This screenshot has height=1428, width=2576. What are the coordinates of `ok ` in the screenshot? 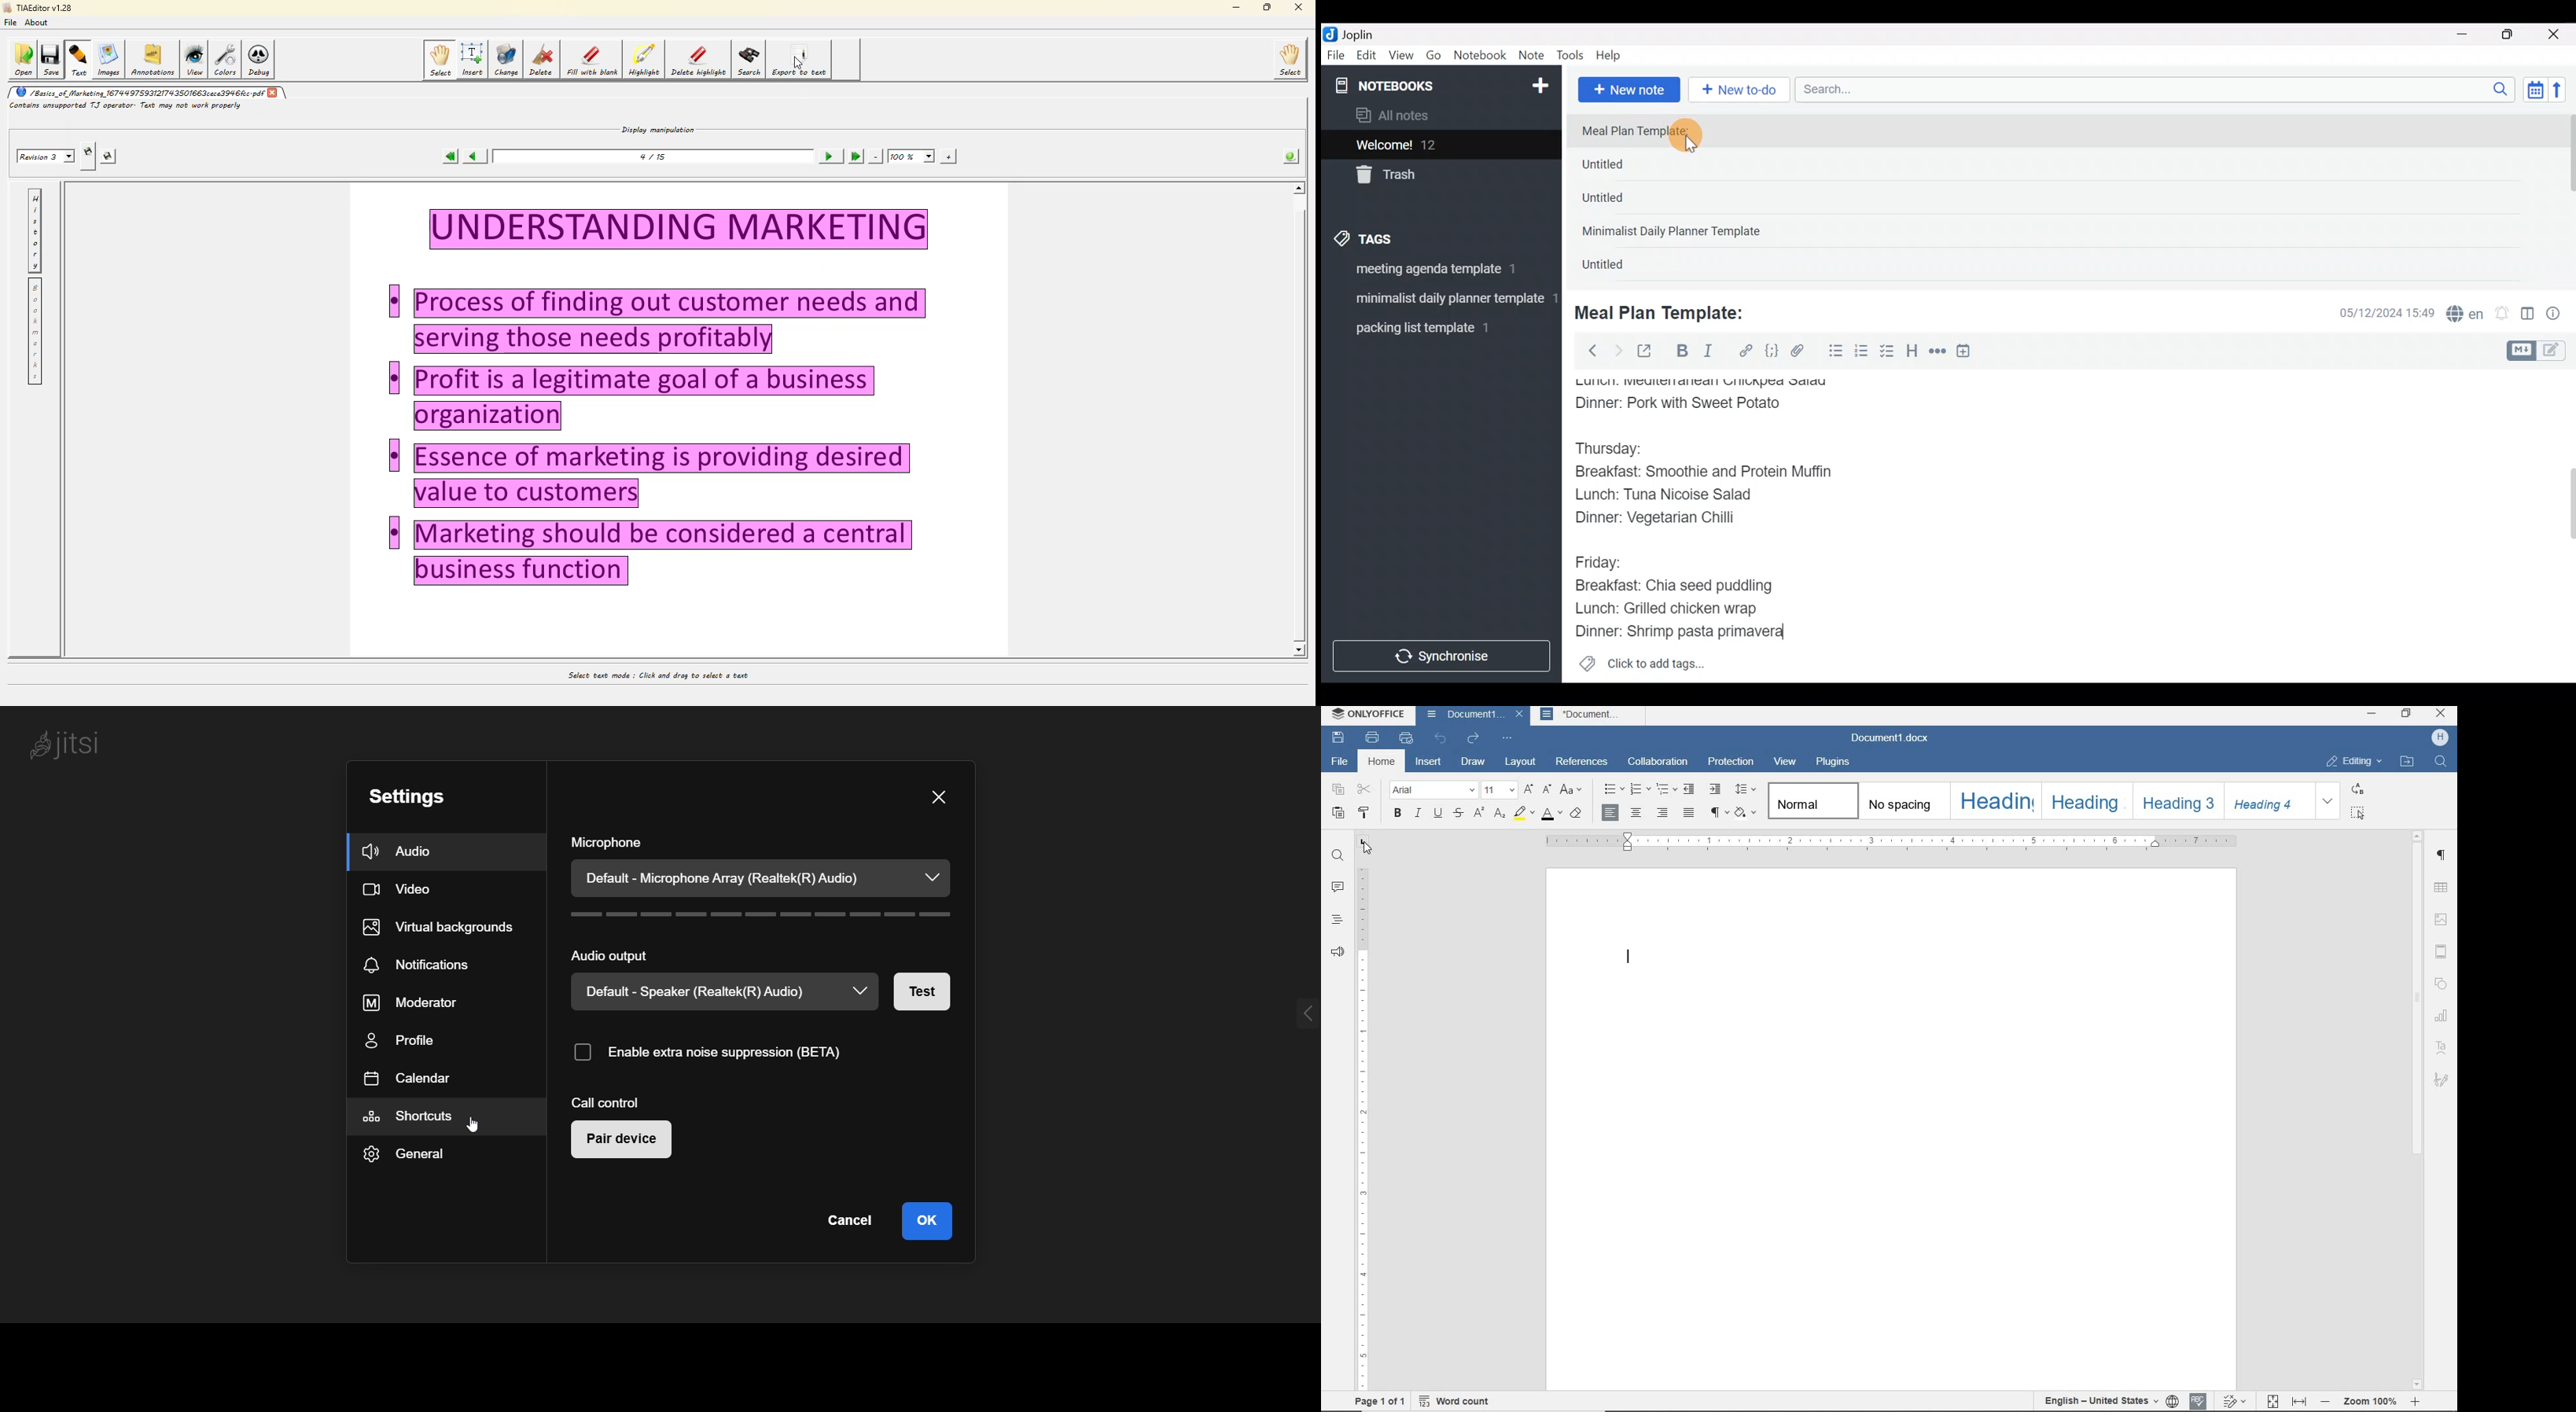 It's located at (925, 1220).